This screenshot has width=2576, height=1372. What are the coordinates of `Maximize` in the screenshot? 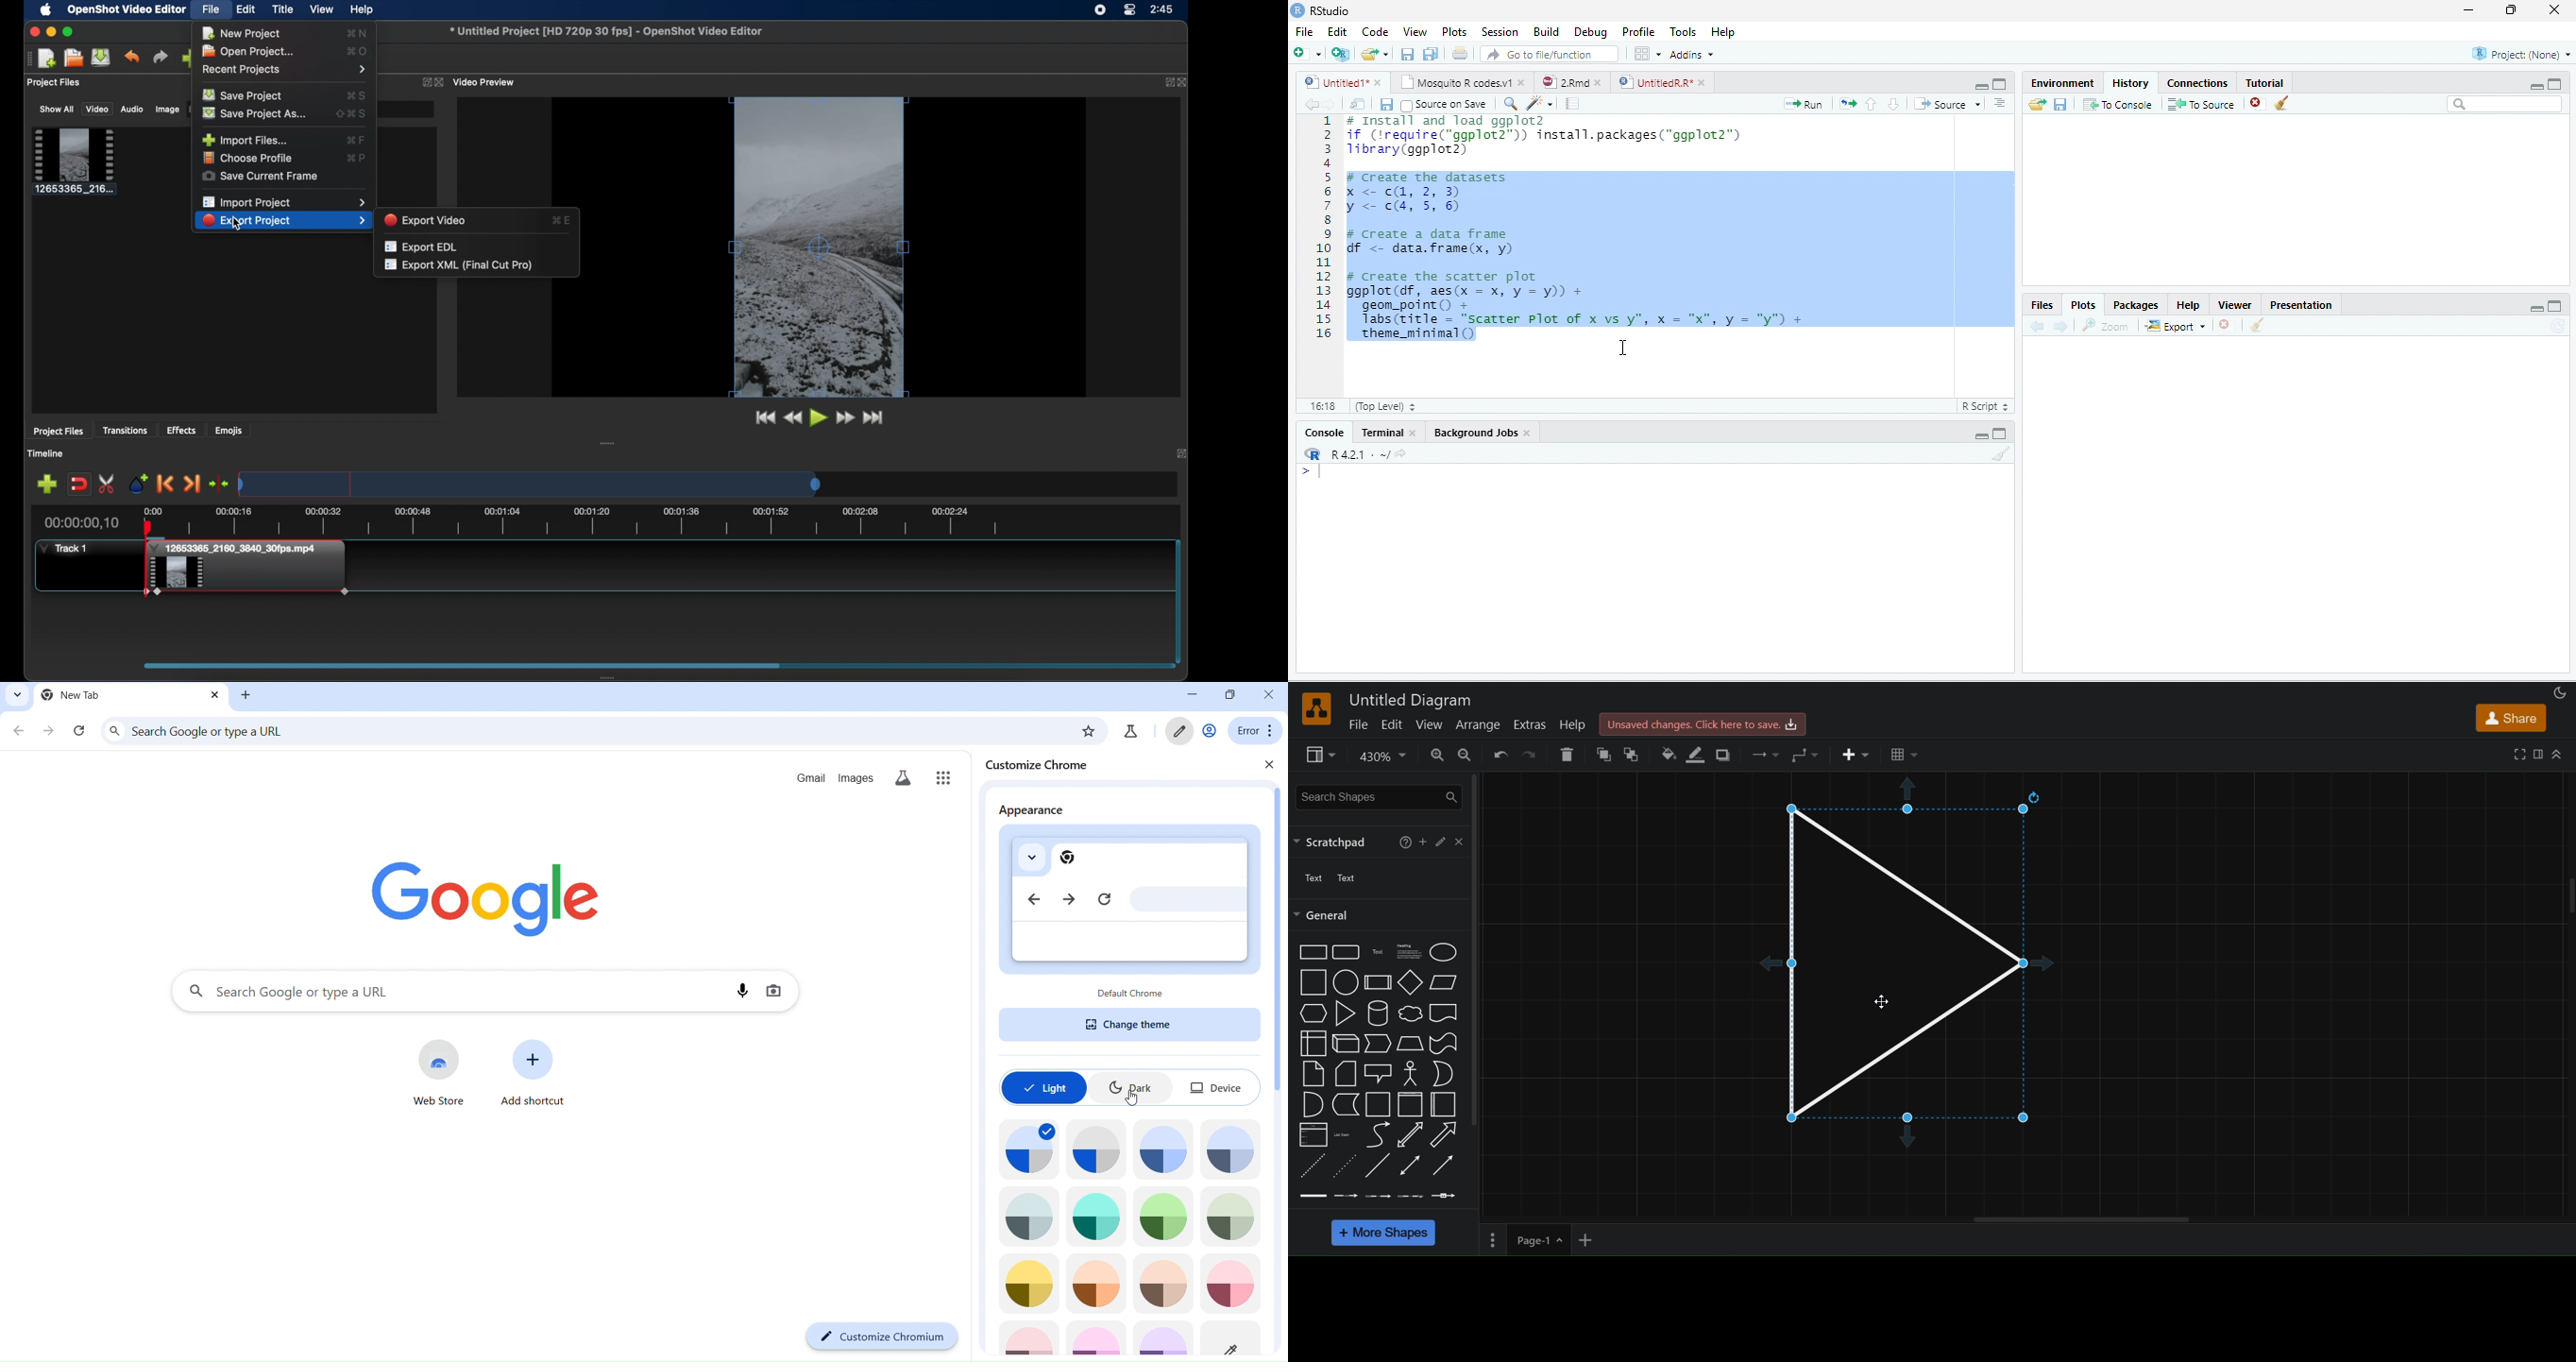 It's located at (2556, 305).